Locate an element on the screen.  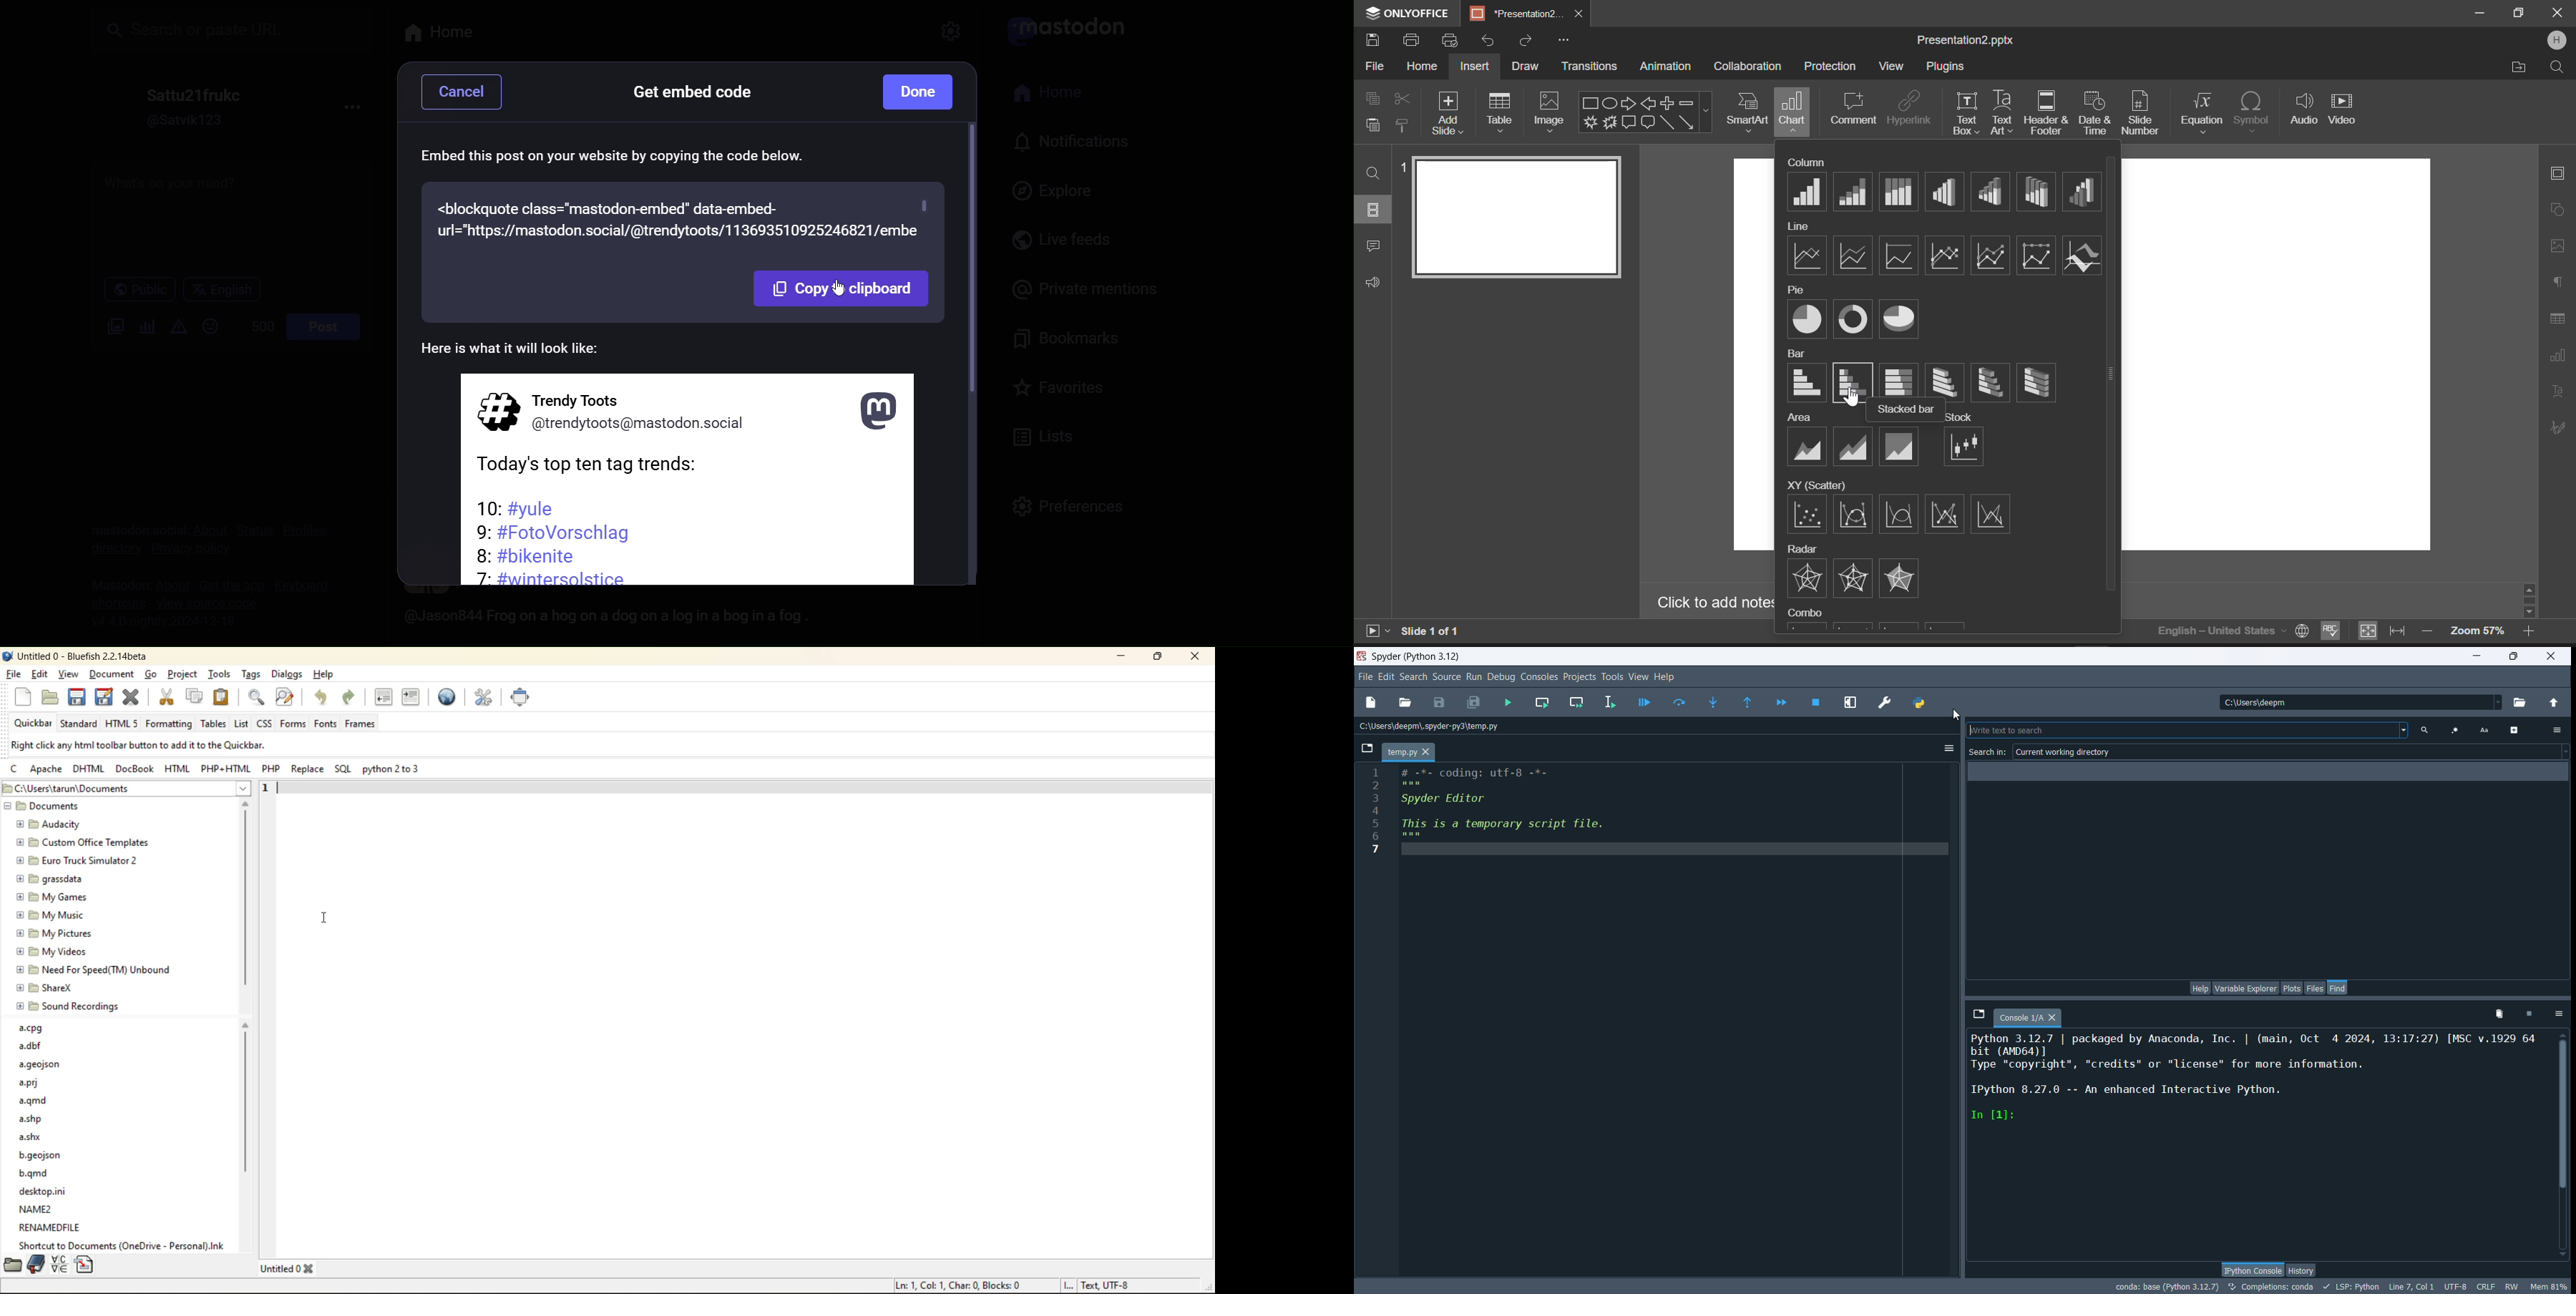
Home Menu is located at coordinates (1421, 68).